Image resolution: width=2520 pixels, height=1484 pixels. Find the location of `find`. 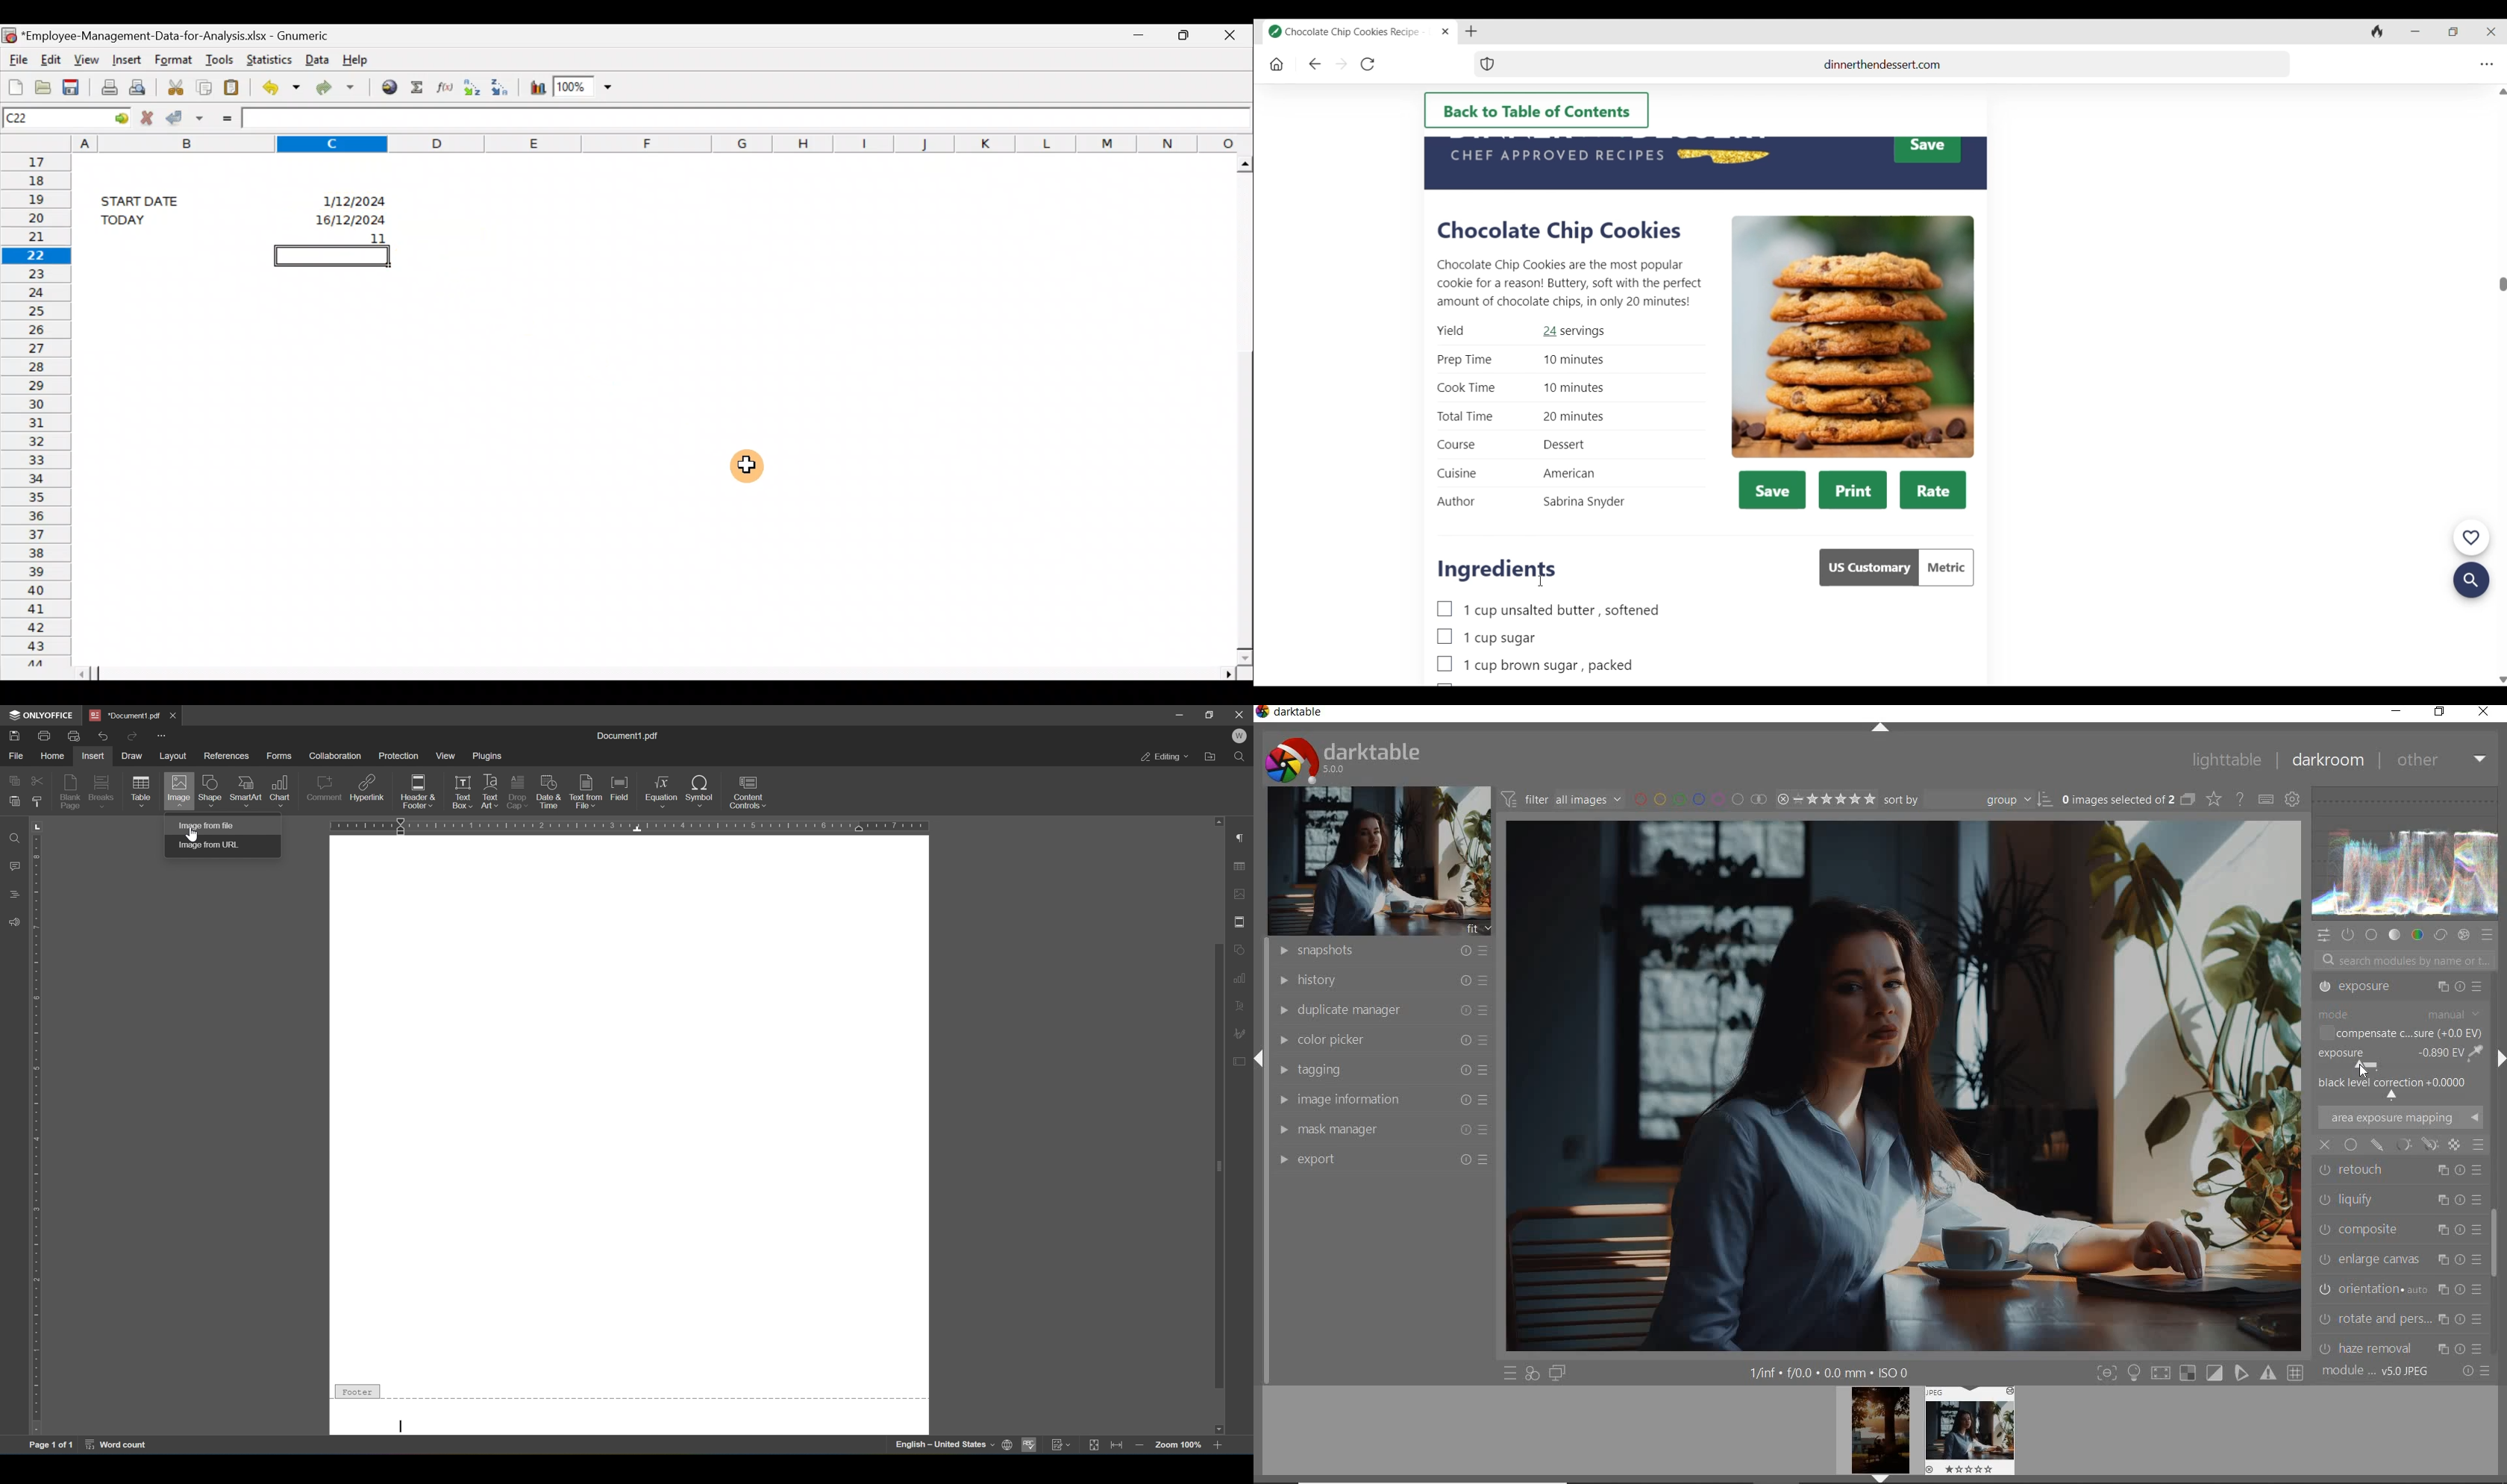

find is located at coordinates (1242, 758).